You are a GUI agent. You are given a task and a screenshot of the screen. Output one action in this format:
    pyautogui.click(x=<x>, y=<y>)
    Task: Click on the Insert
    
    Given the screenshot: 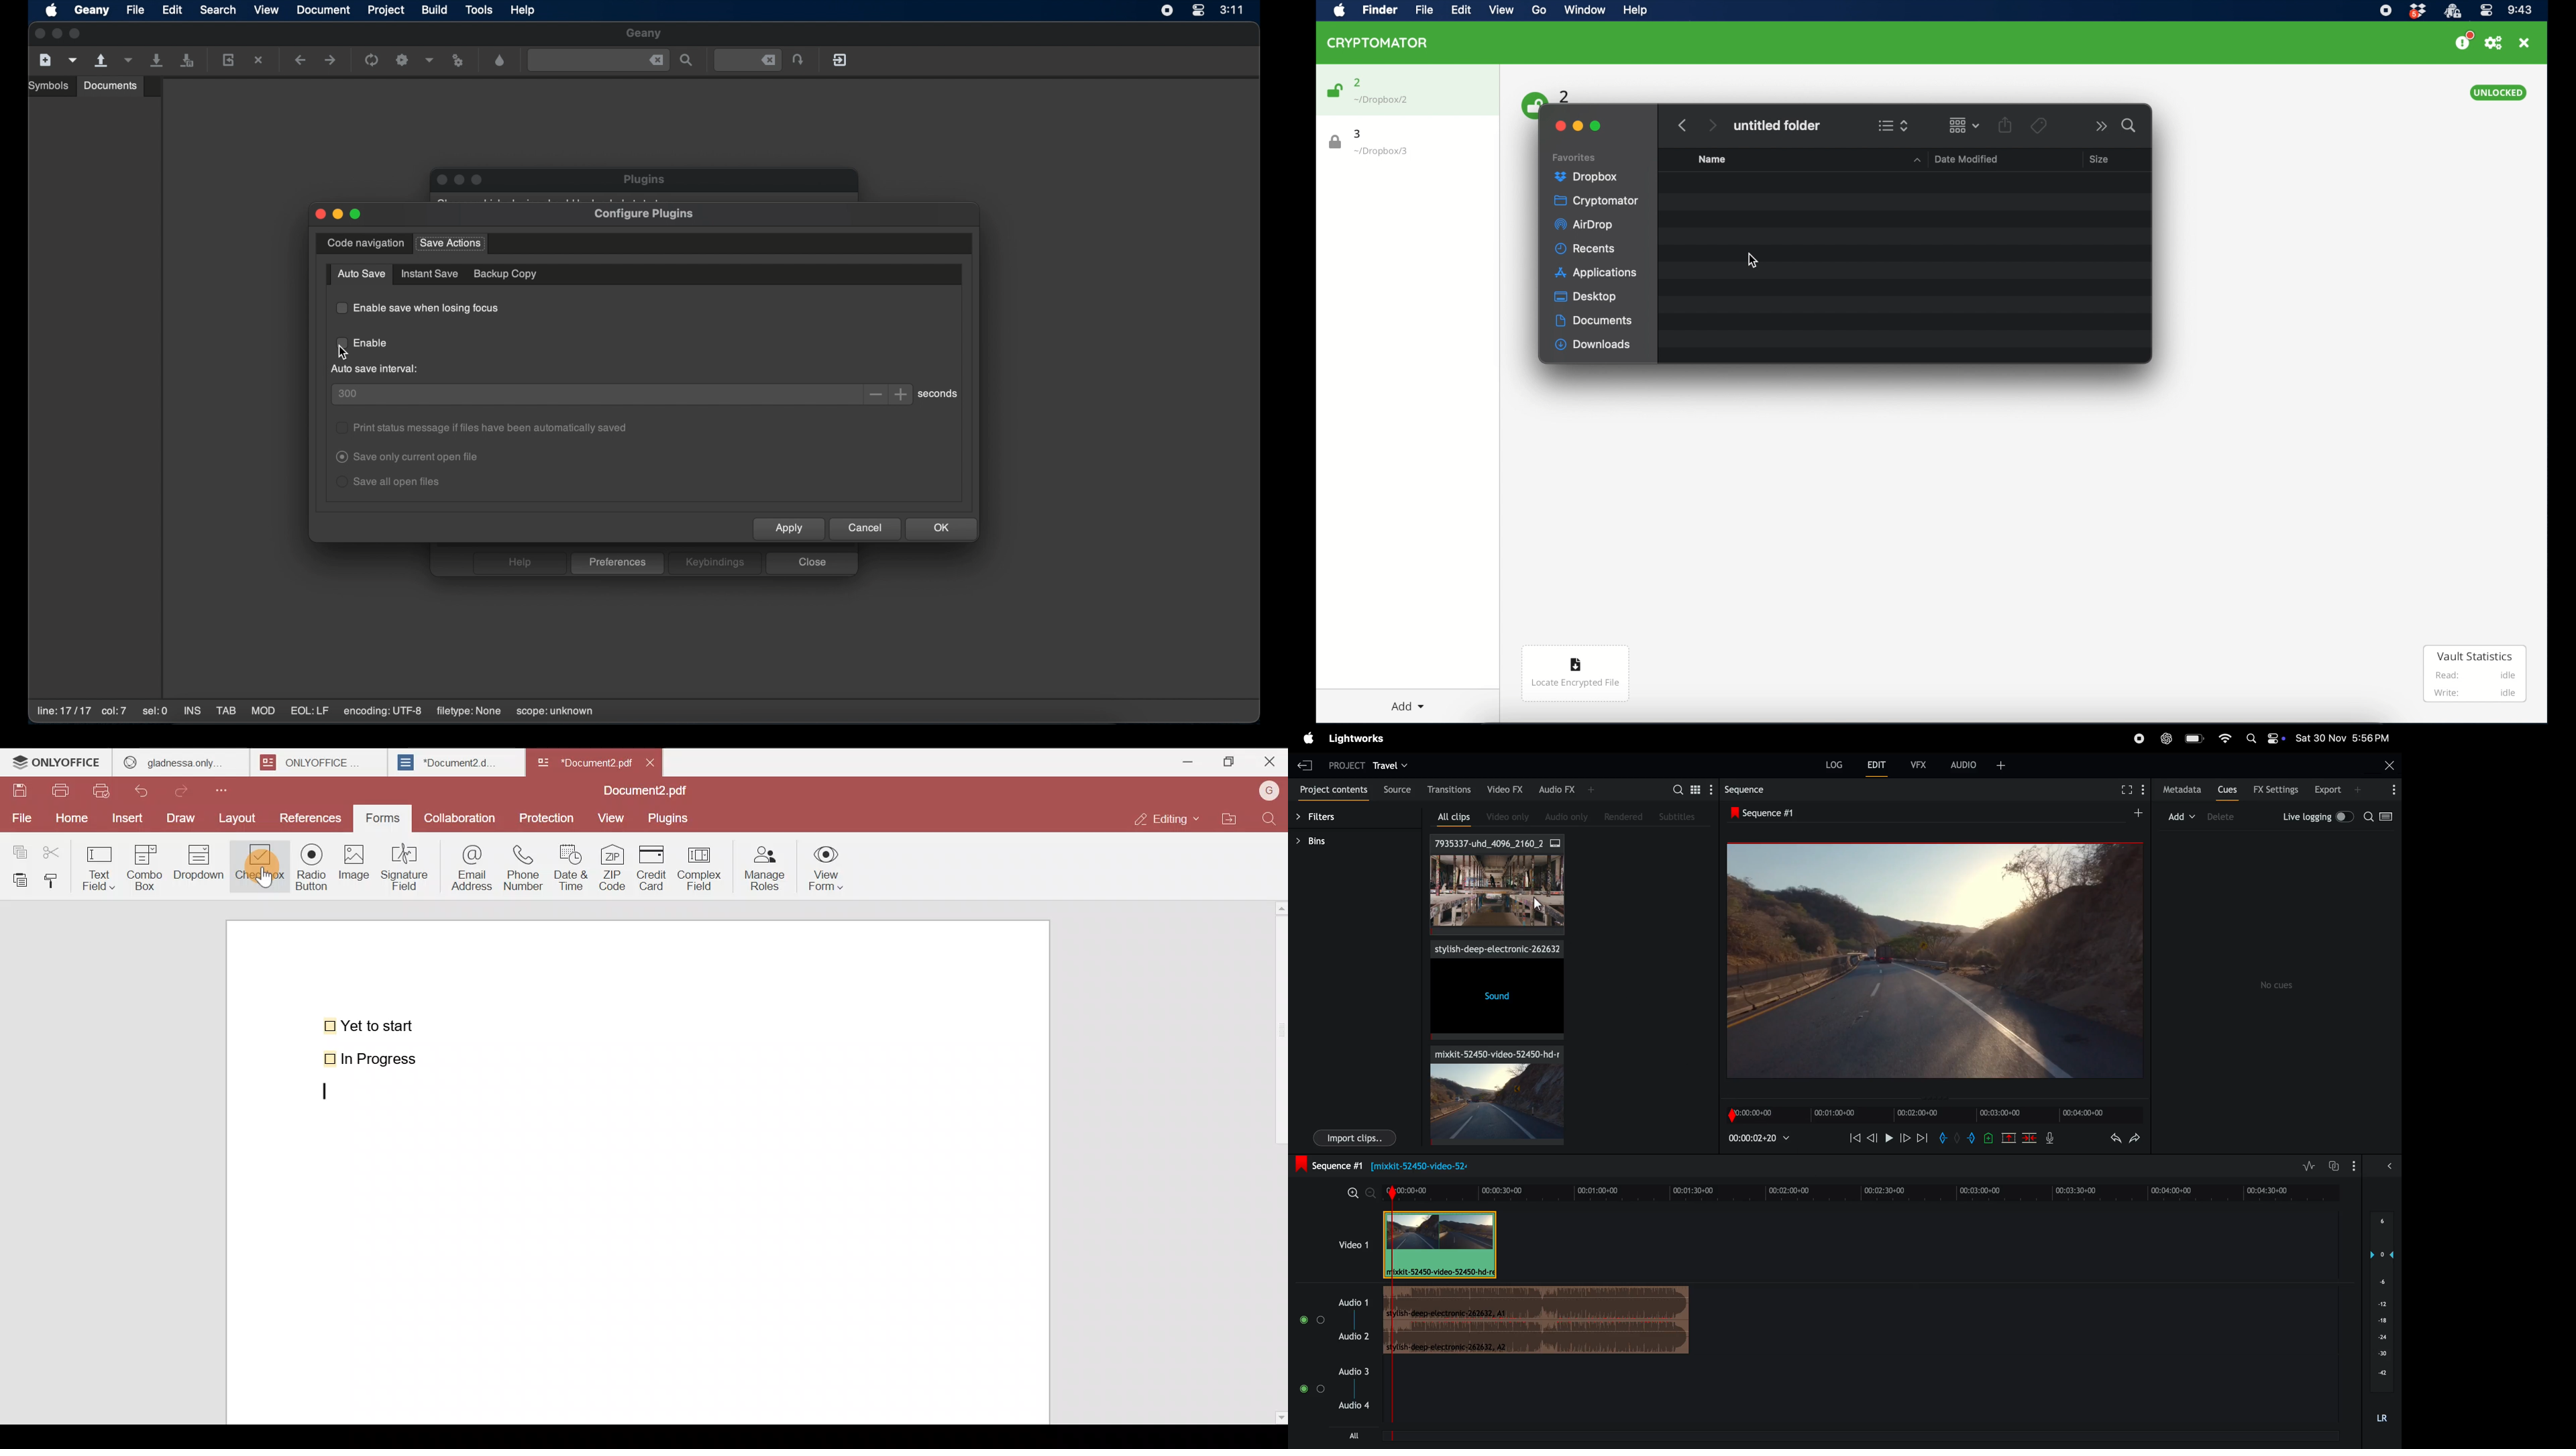 What is the action you would take?
    pyautogui.click(x=125, y=817)
    